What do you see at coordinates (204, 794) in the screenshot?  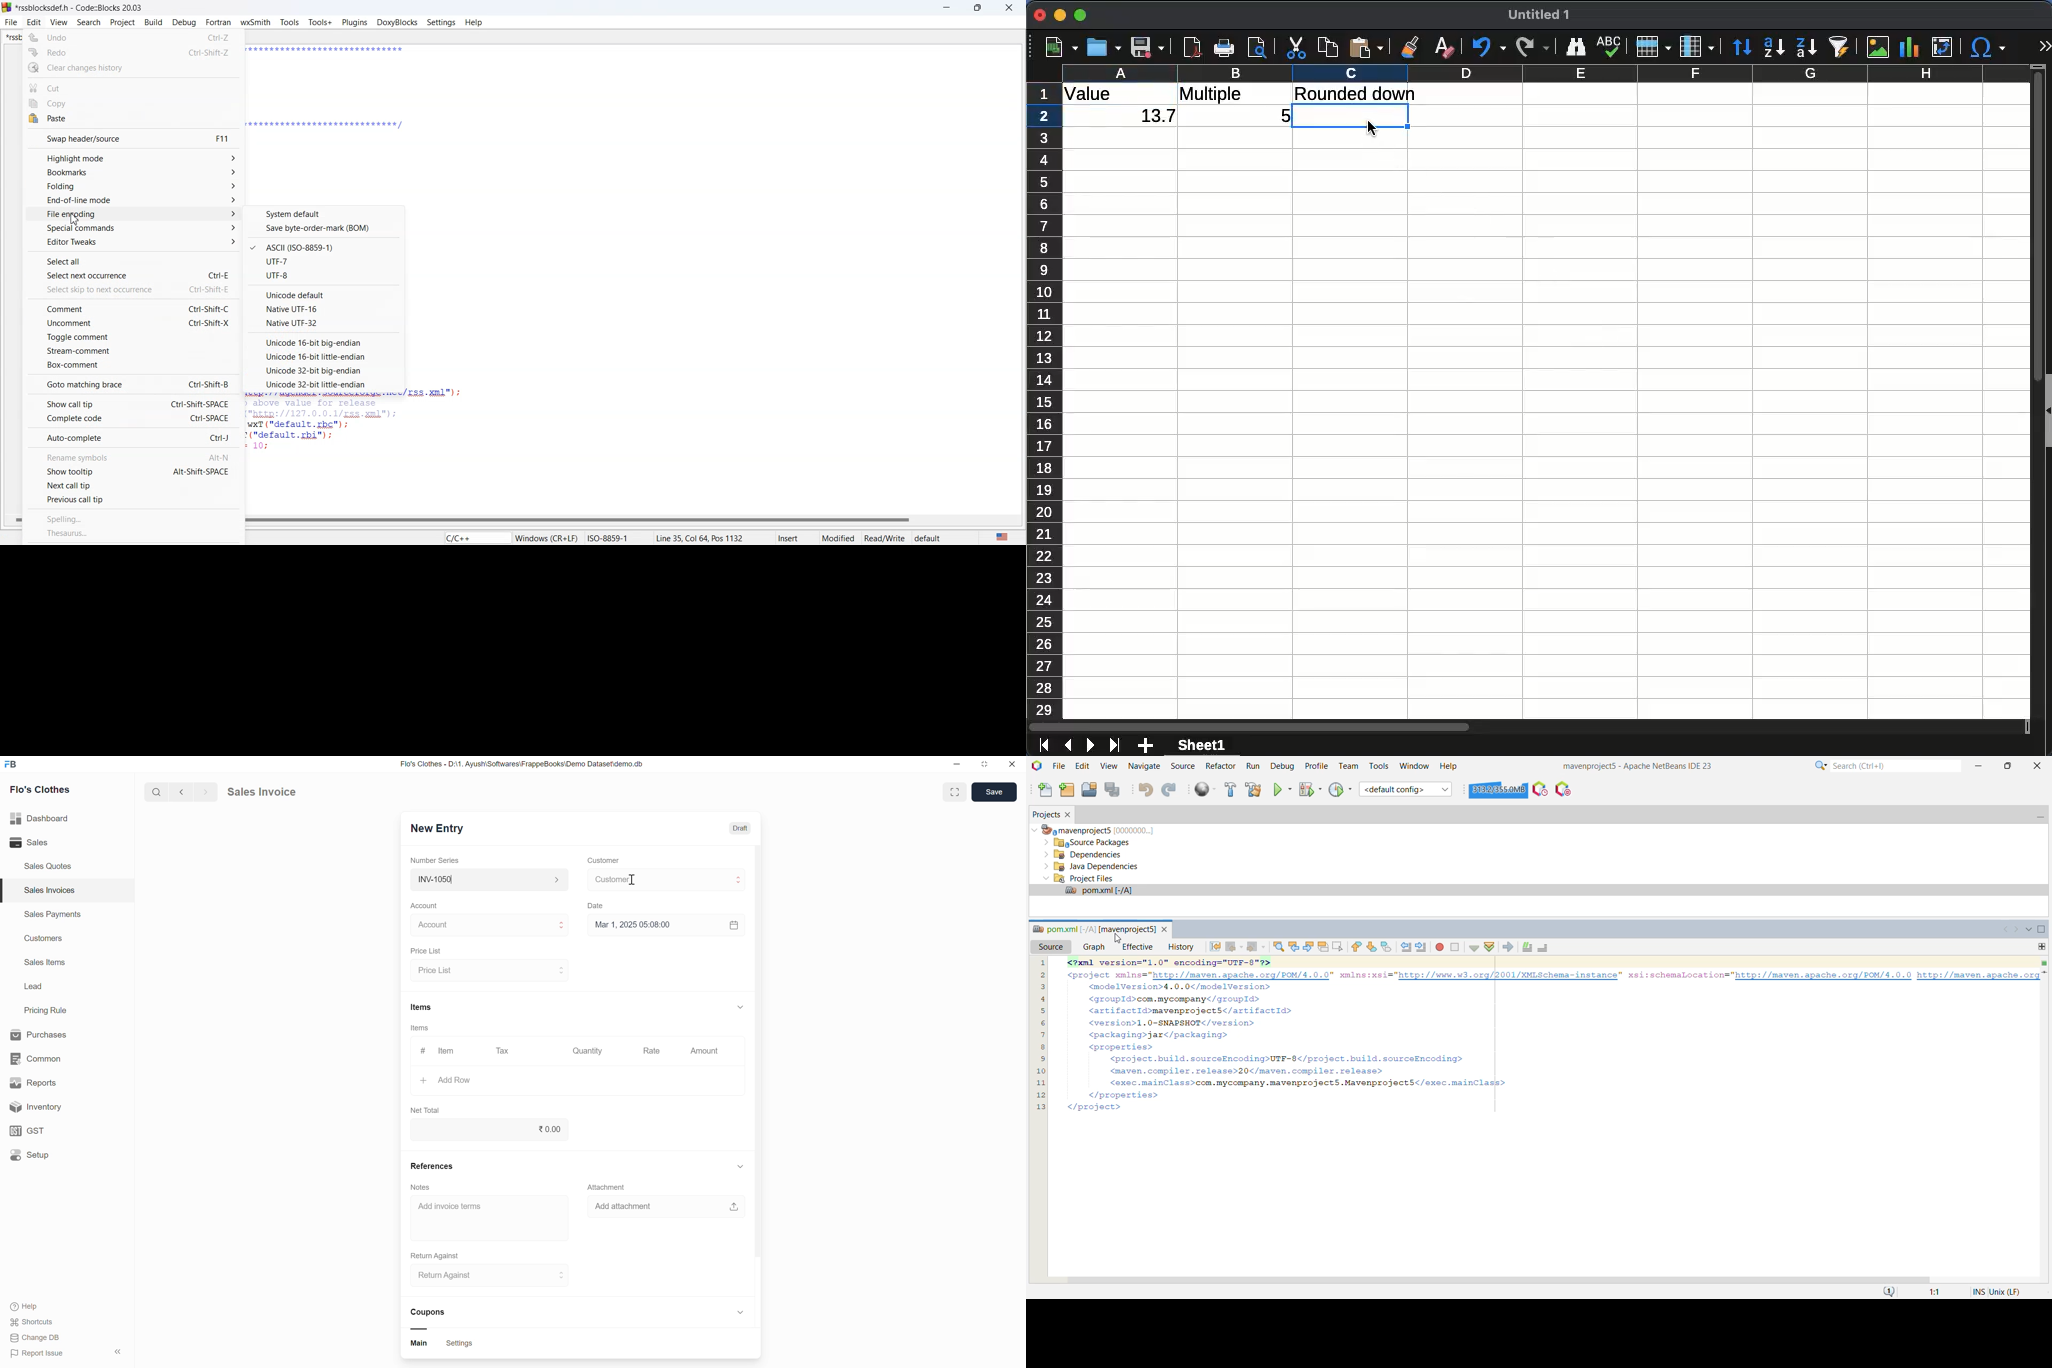 I see `go forward ` at bounding box center [204, 794].